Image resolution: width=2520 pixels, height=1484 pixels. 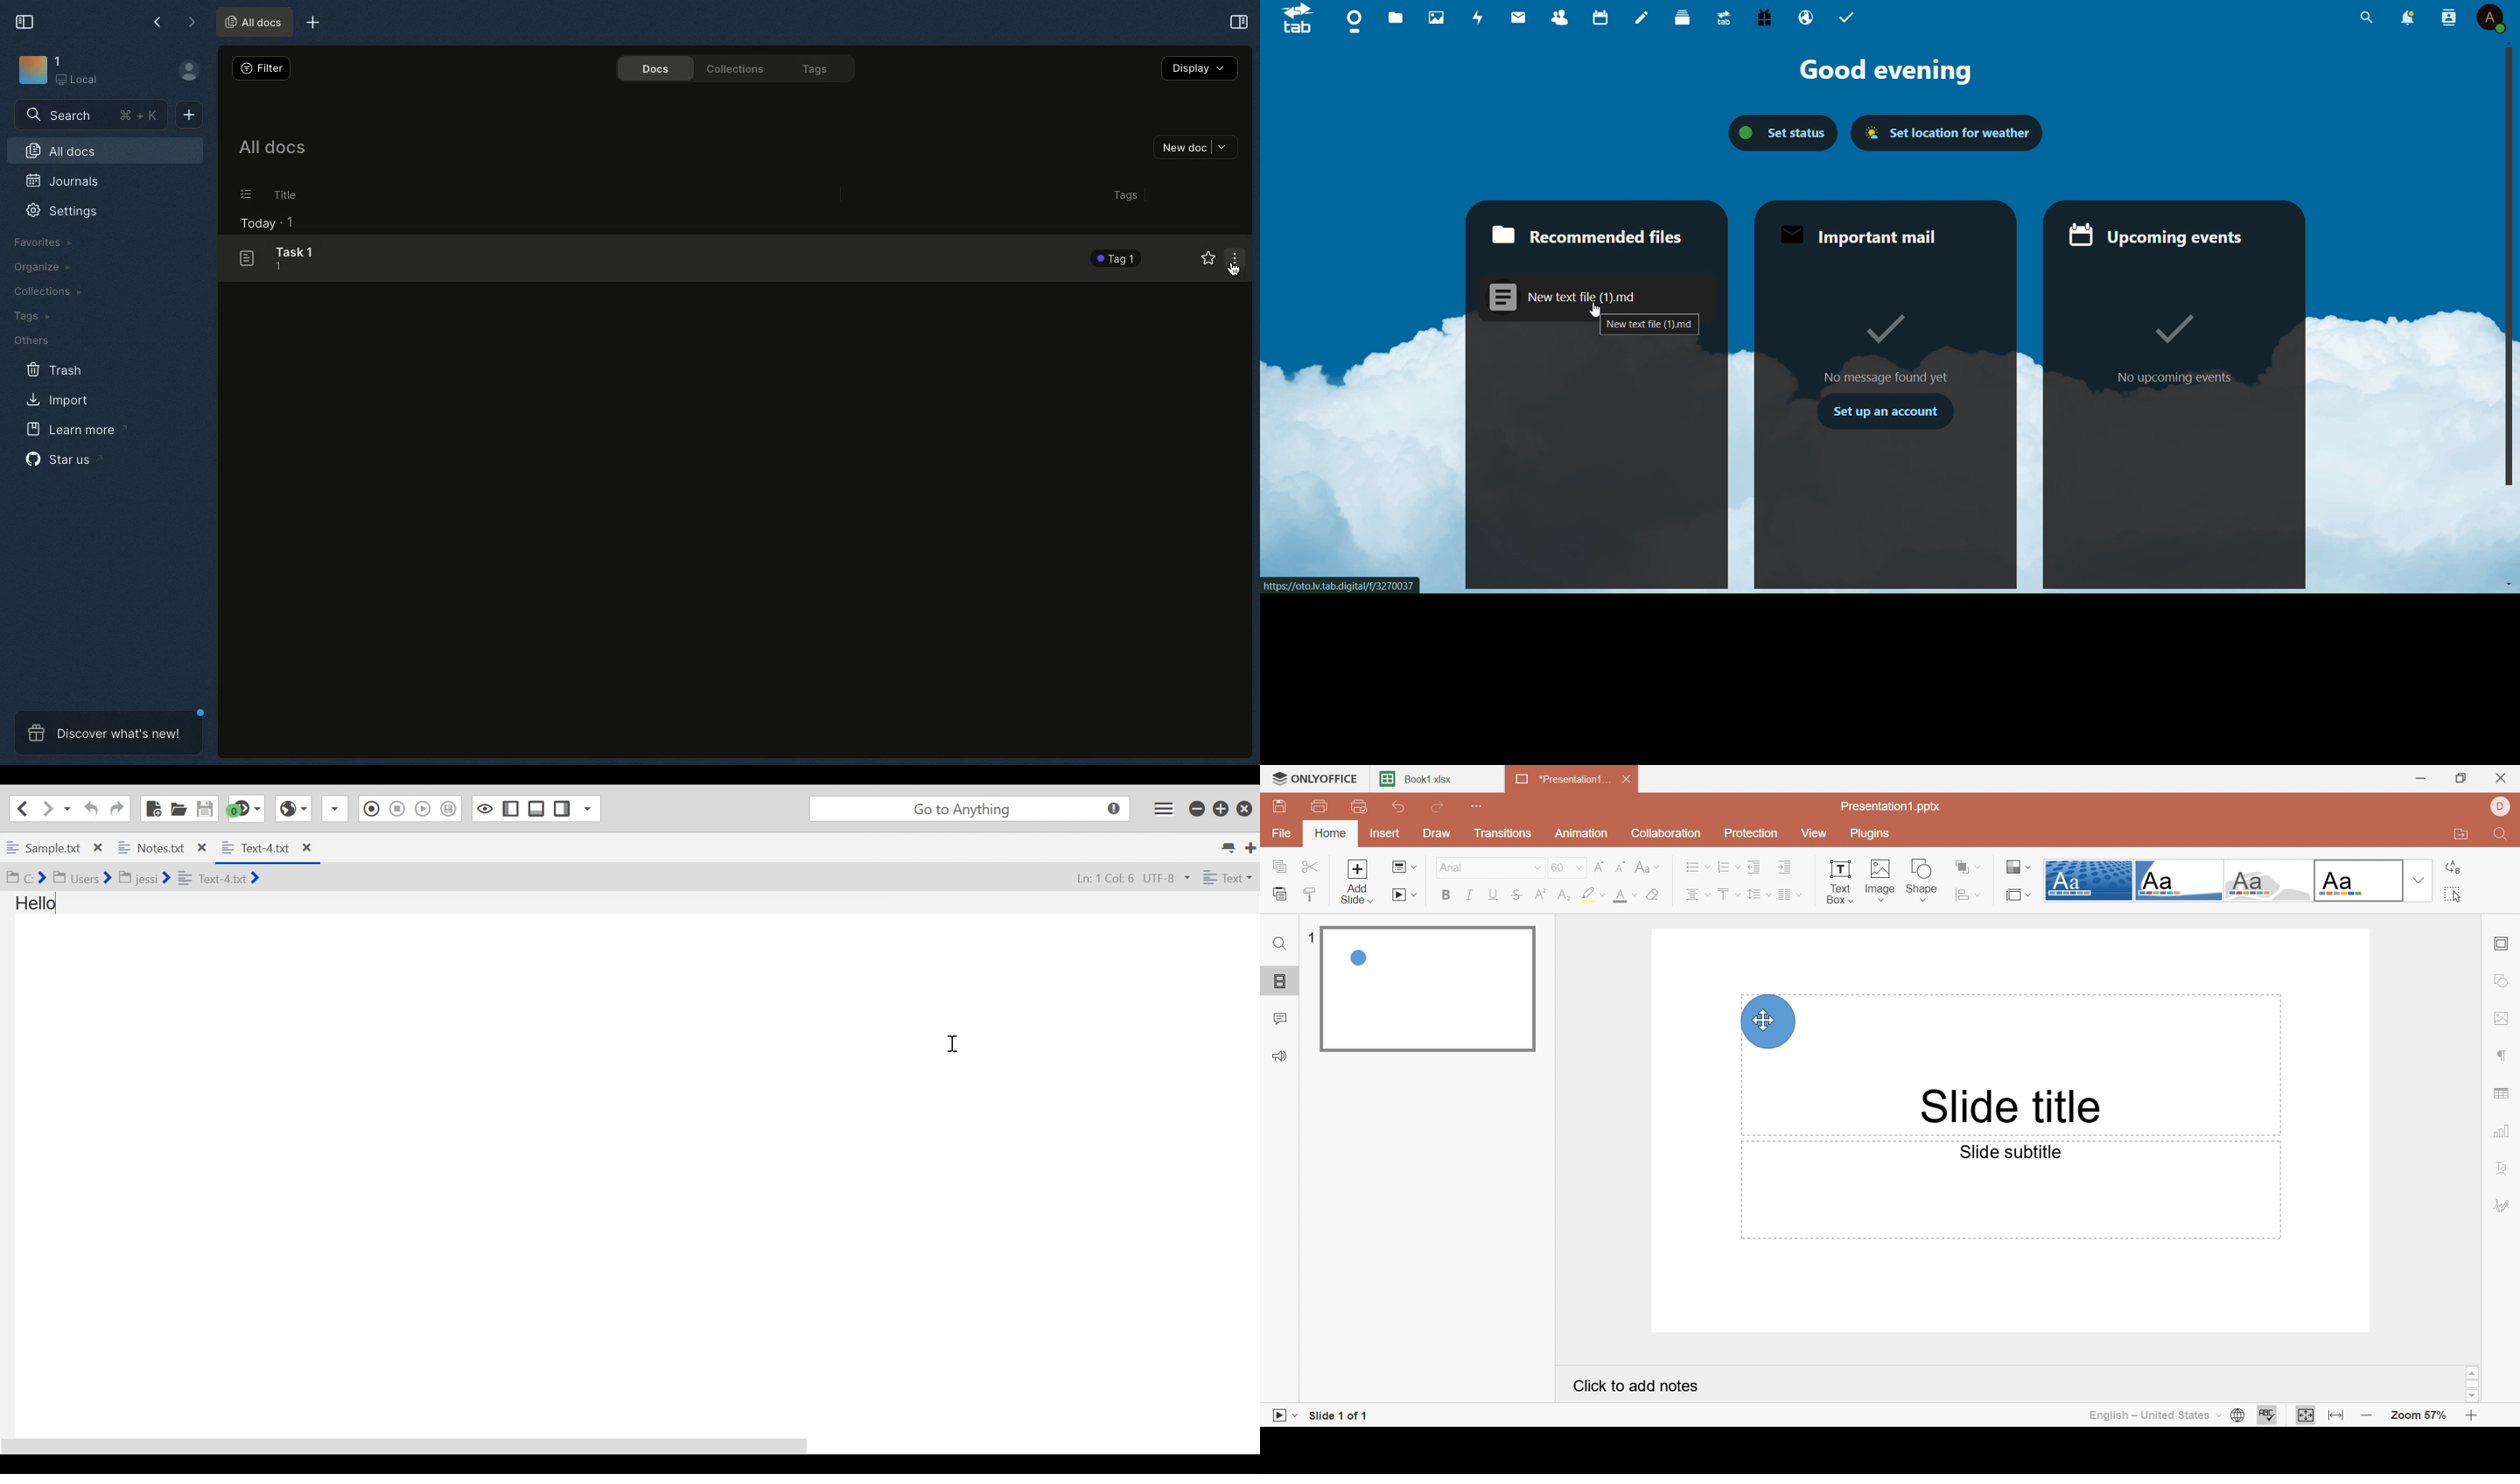 I want to click on Paste, so click(x=1280, y=893).